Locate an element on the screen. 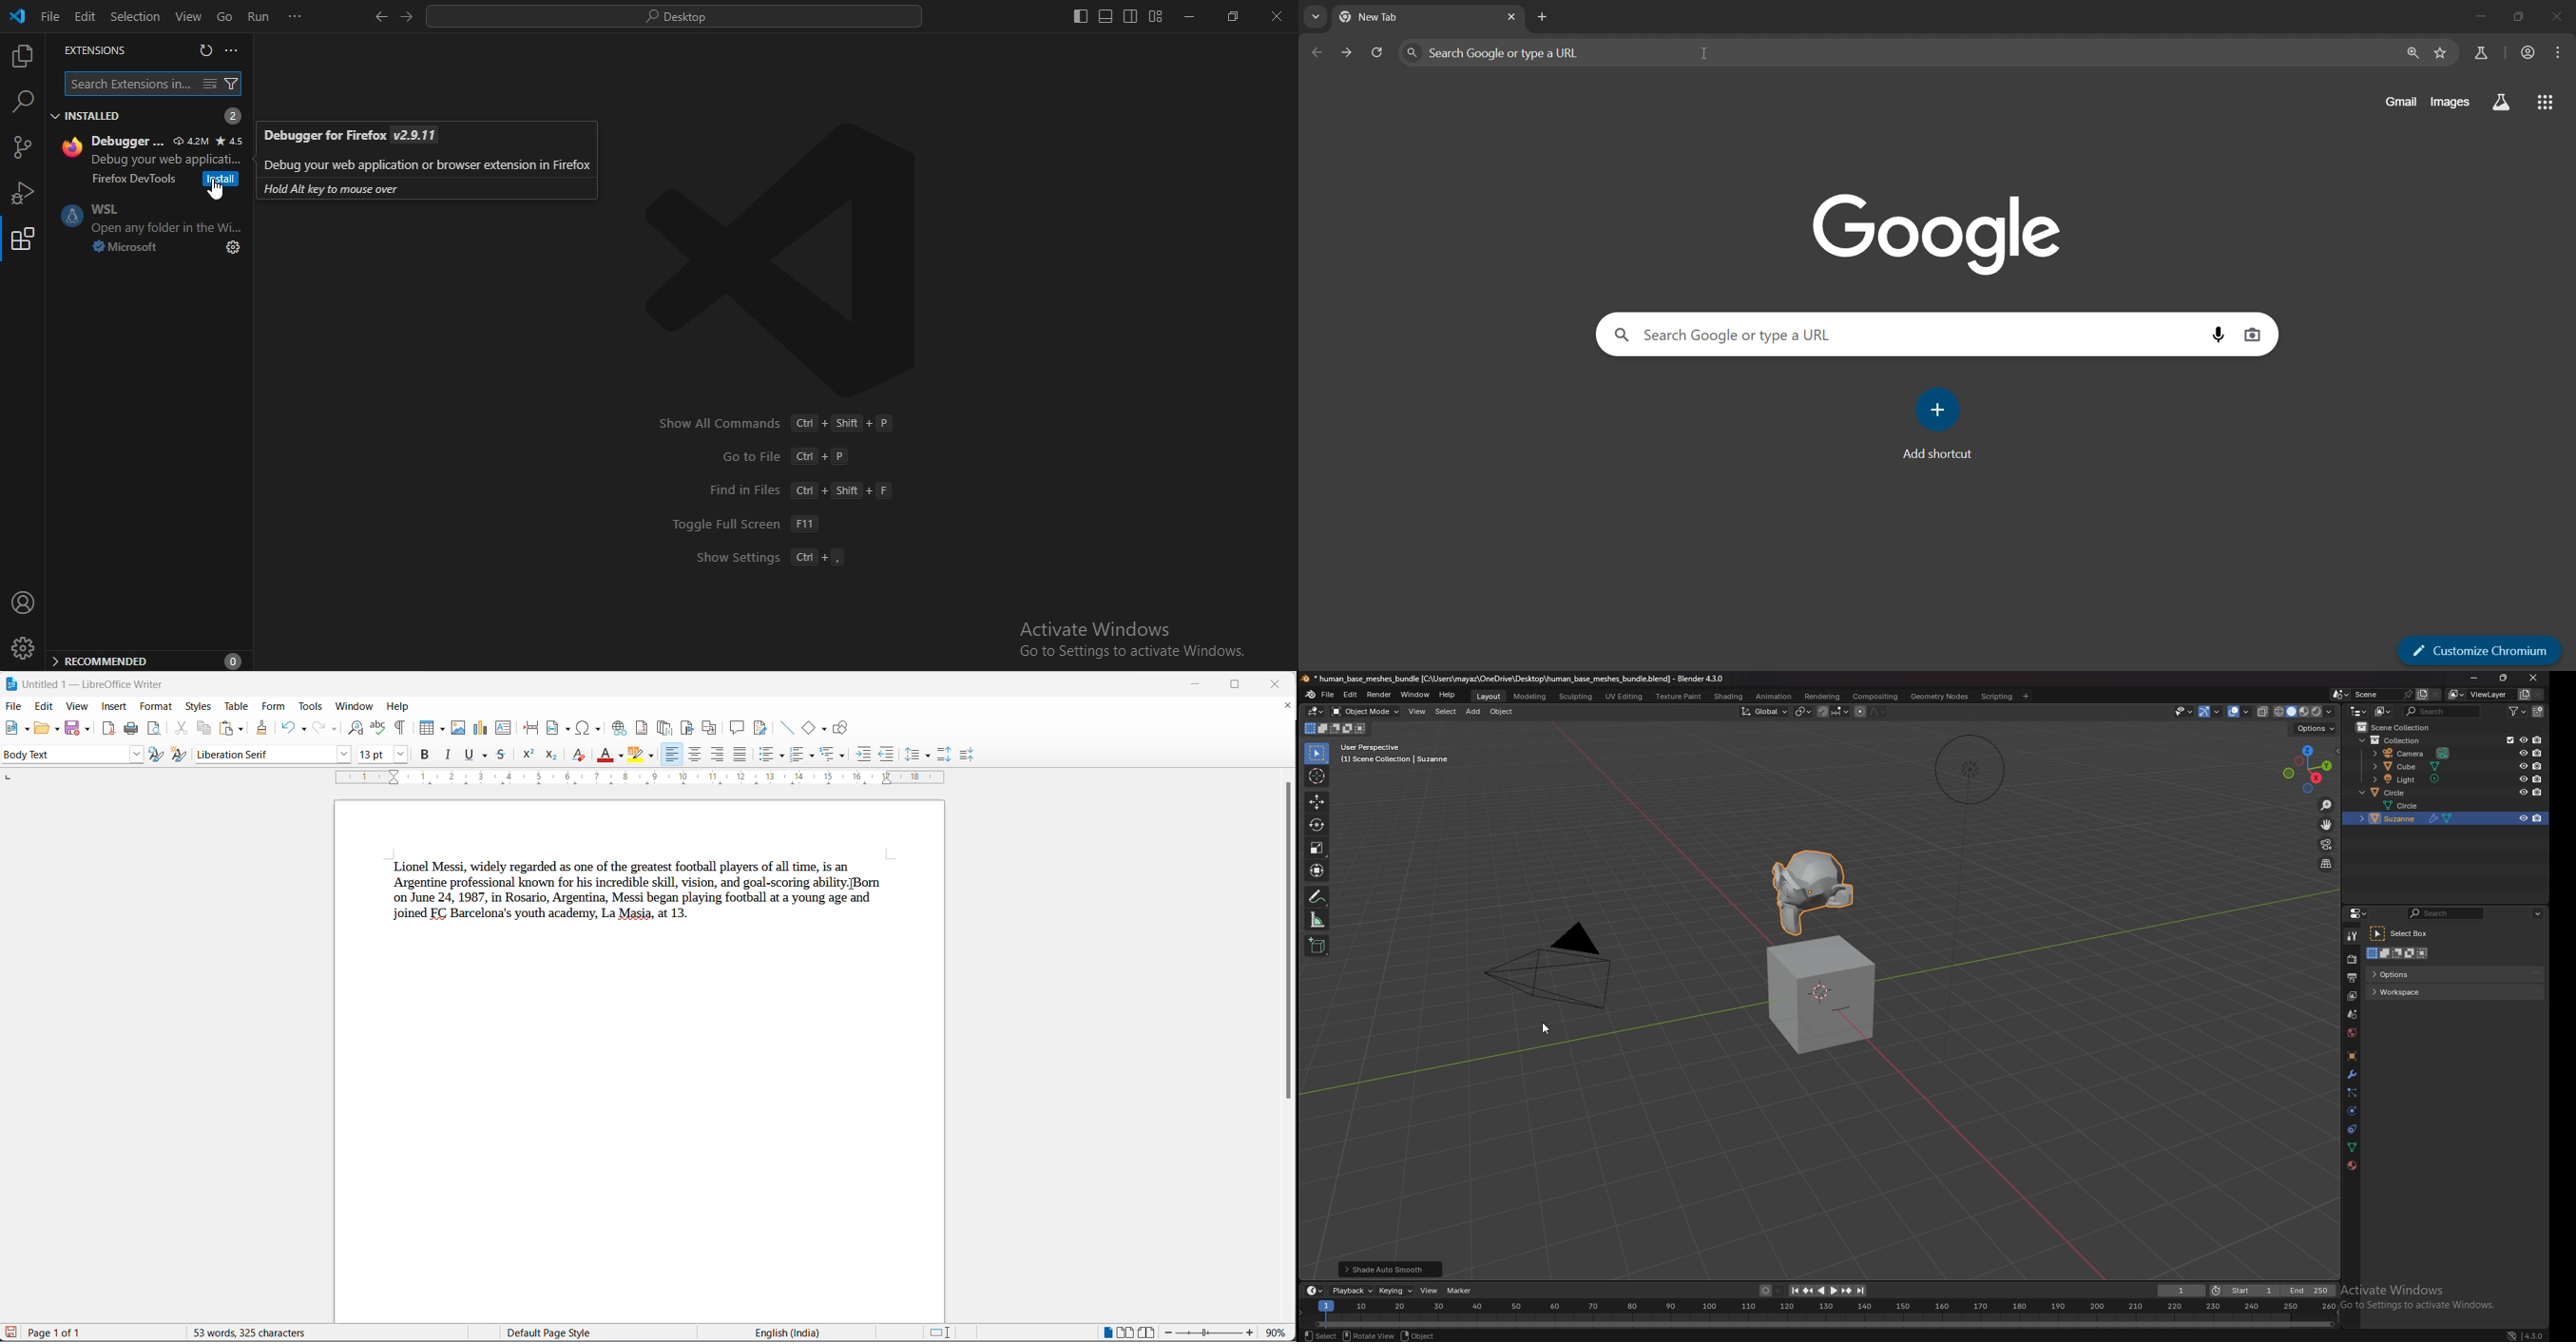 Image resolution: width=2576 pixels, height=1344 pixels. proportional editing objects is located at coordinates (1859, 712).